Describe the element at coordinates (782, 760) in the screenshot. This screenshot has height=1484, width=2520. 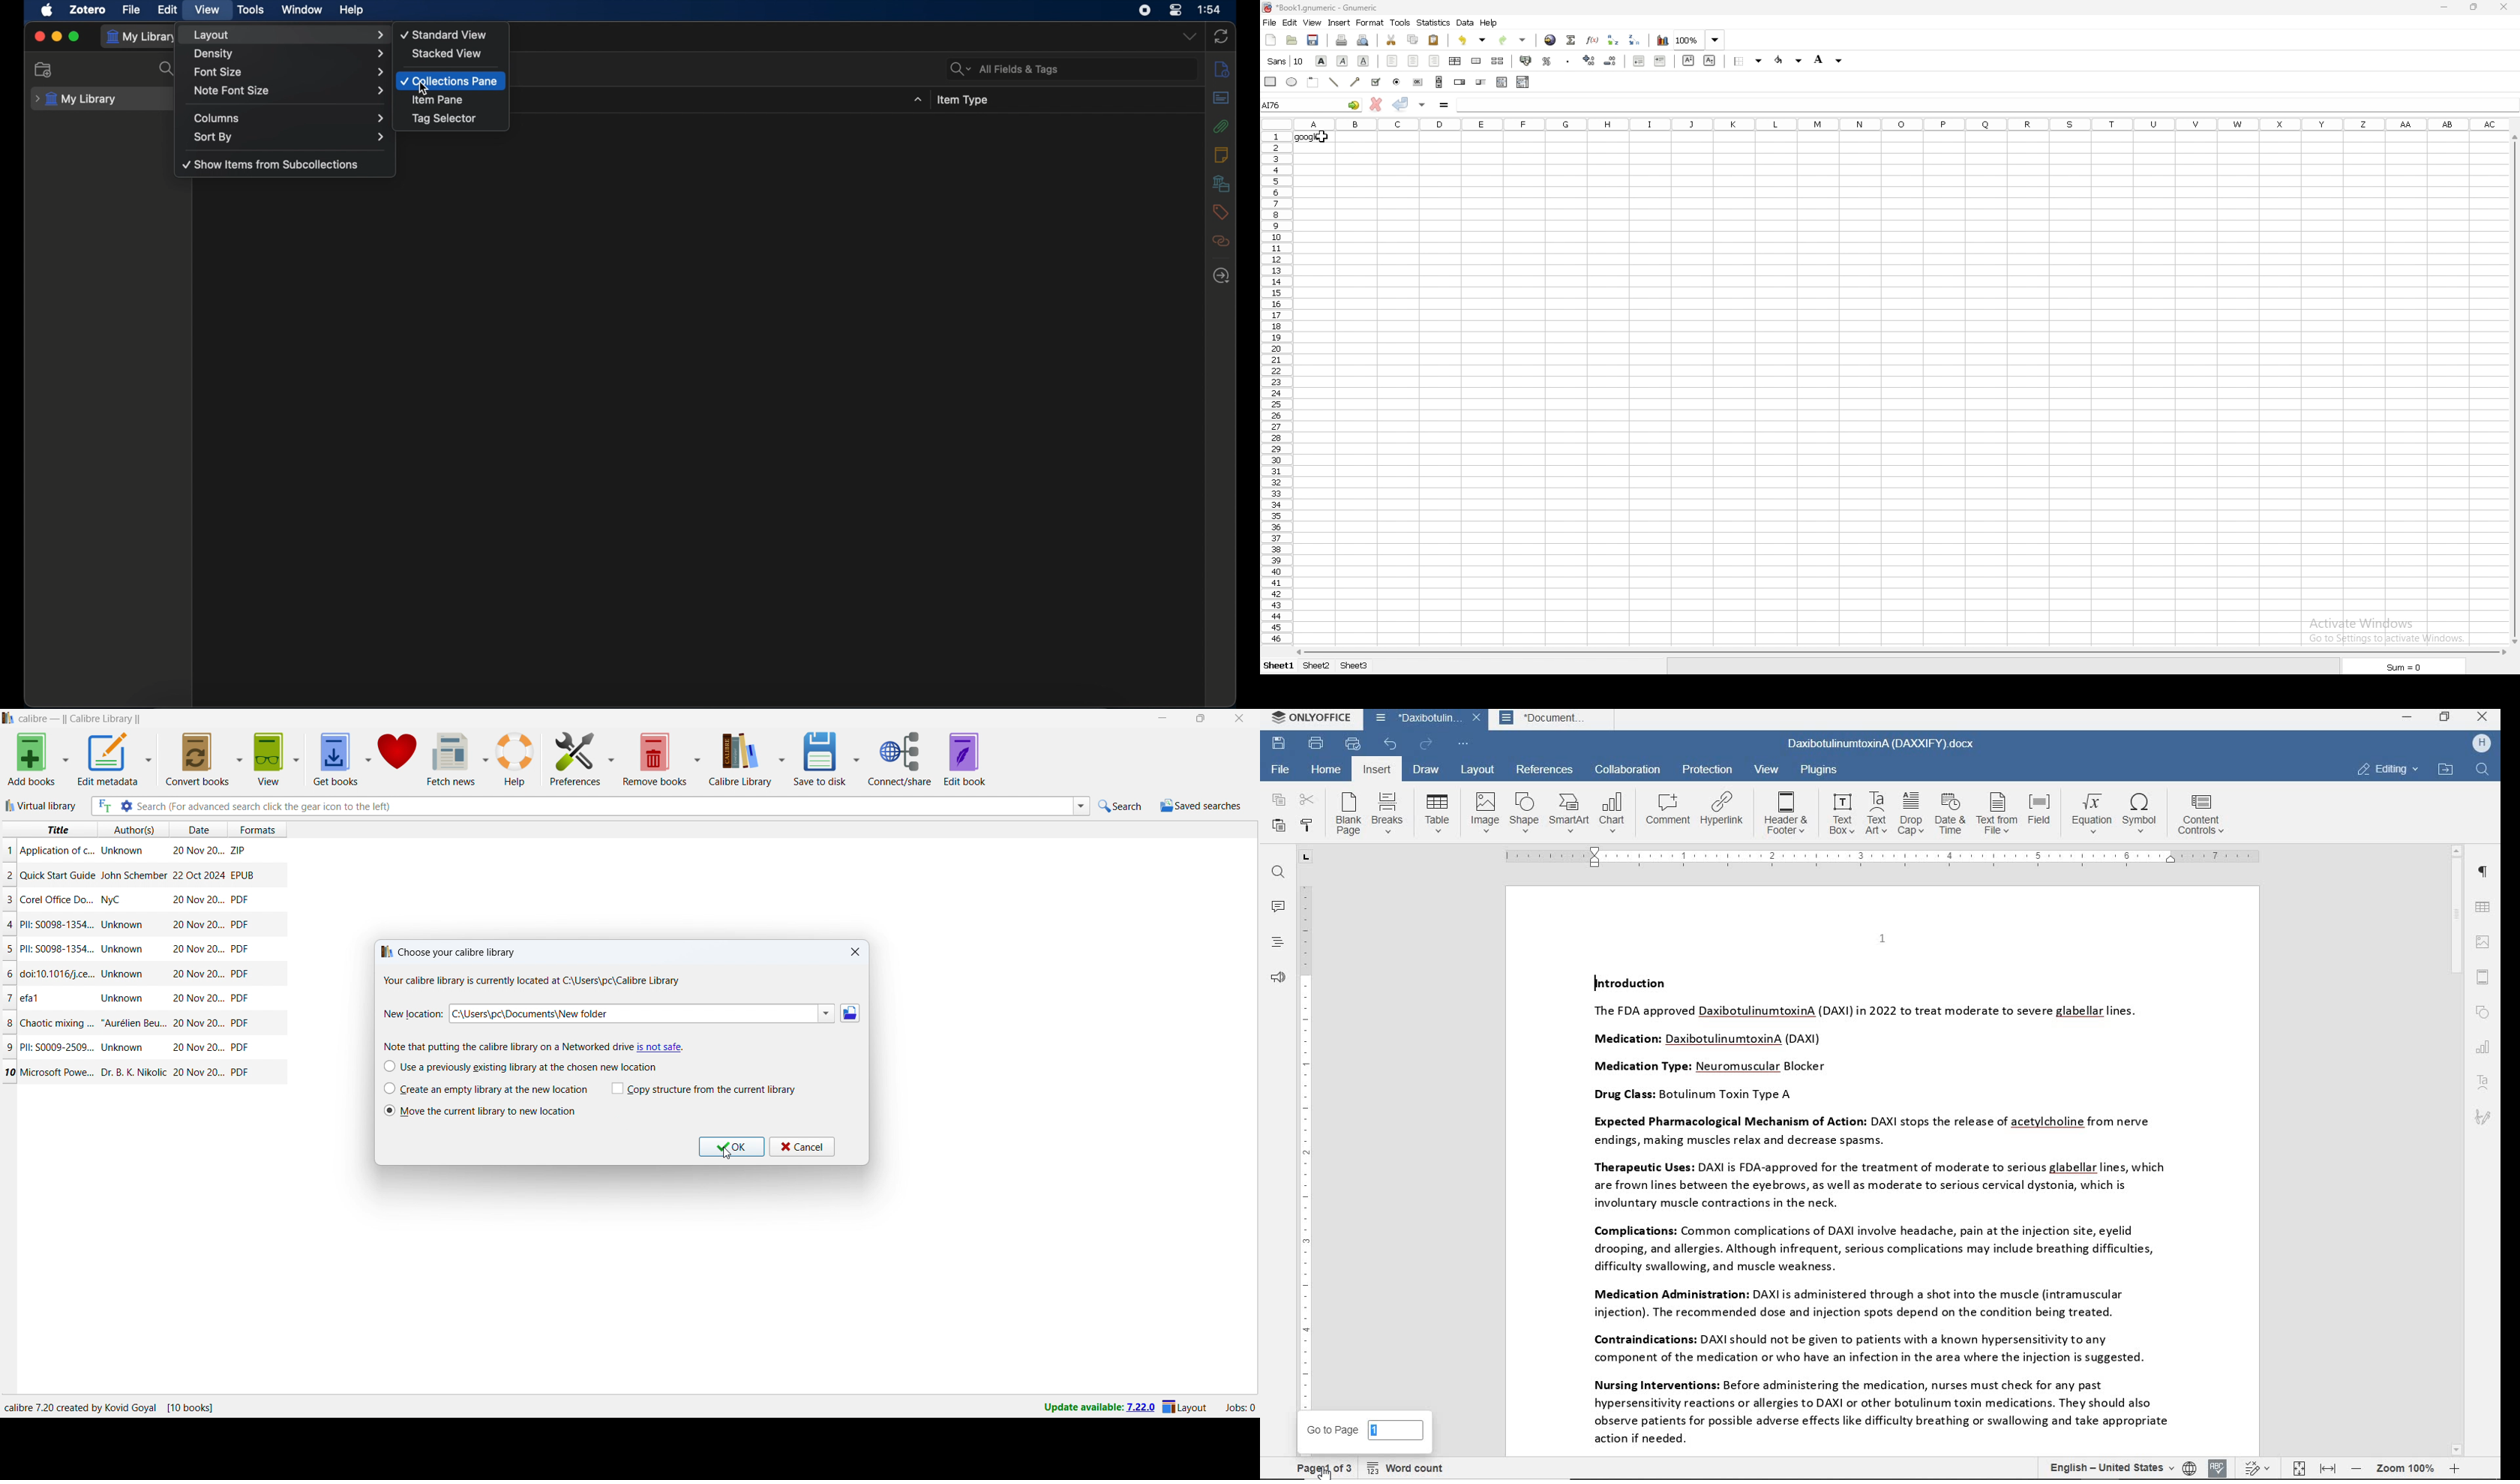
I see `calibre library options` at that location.